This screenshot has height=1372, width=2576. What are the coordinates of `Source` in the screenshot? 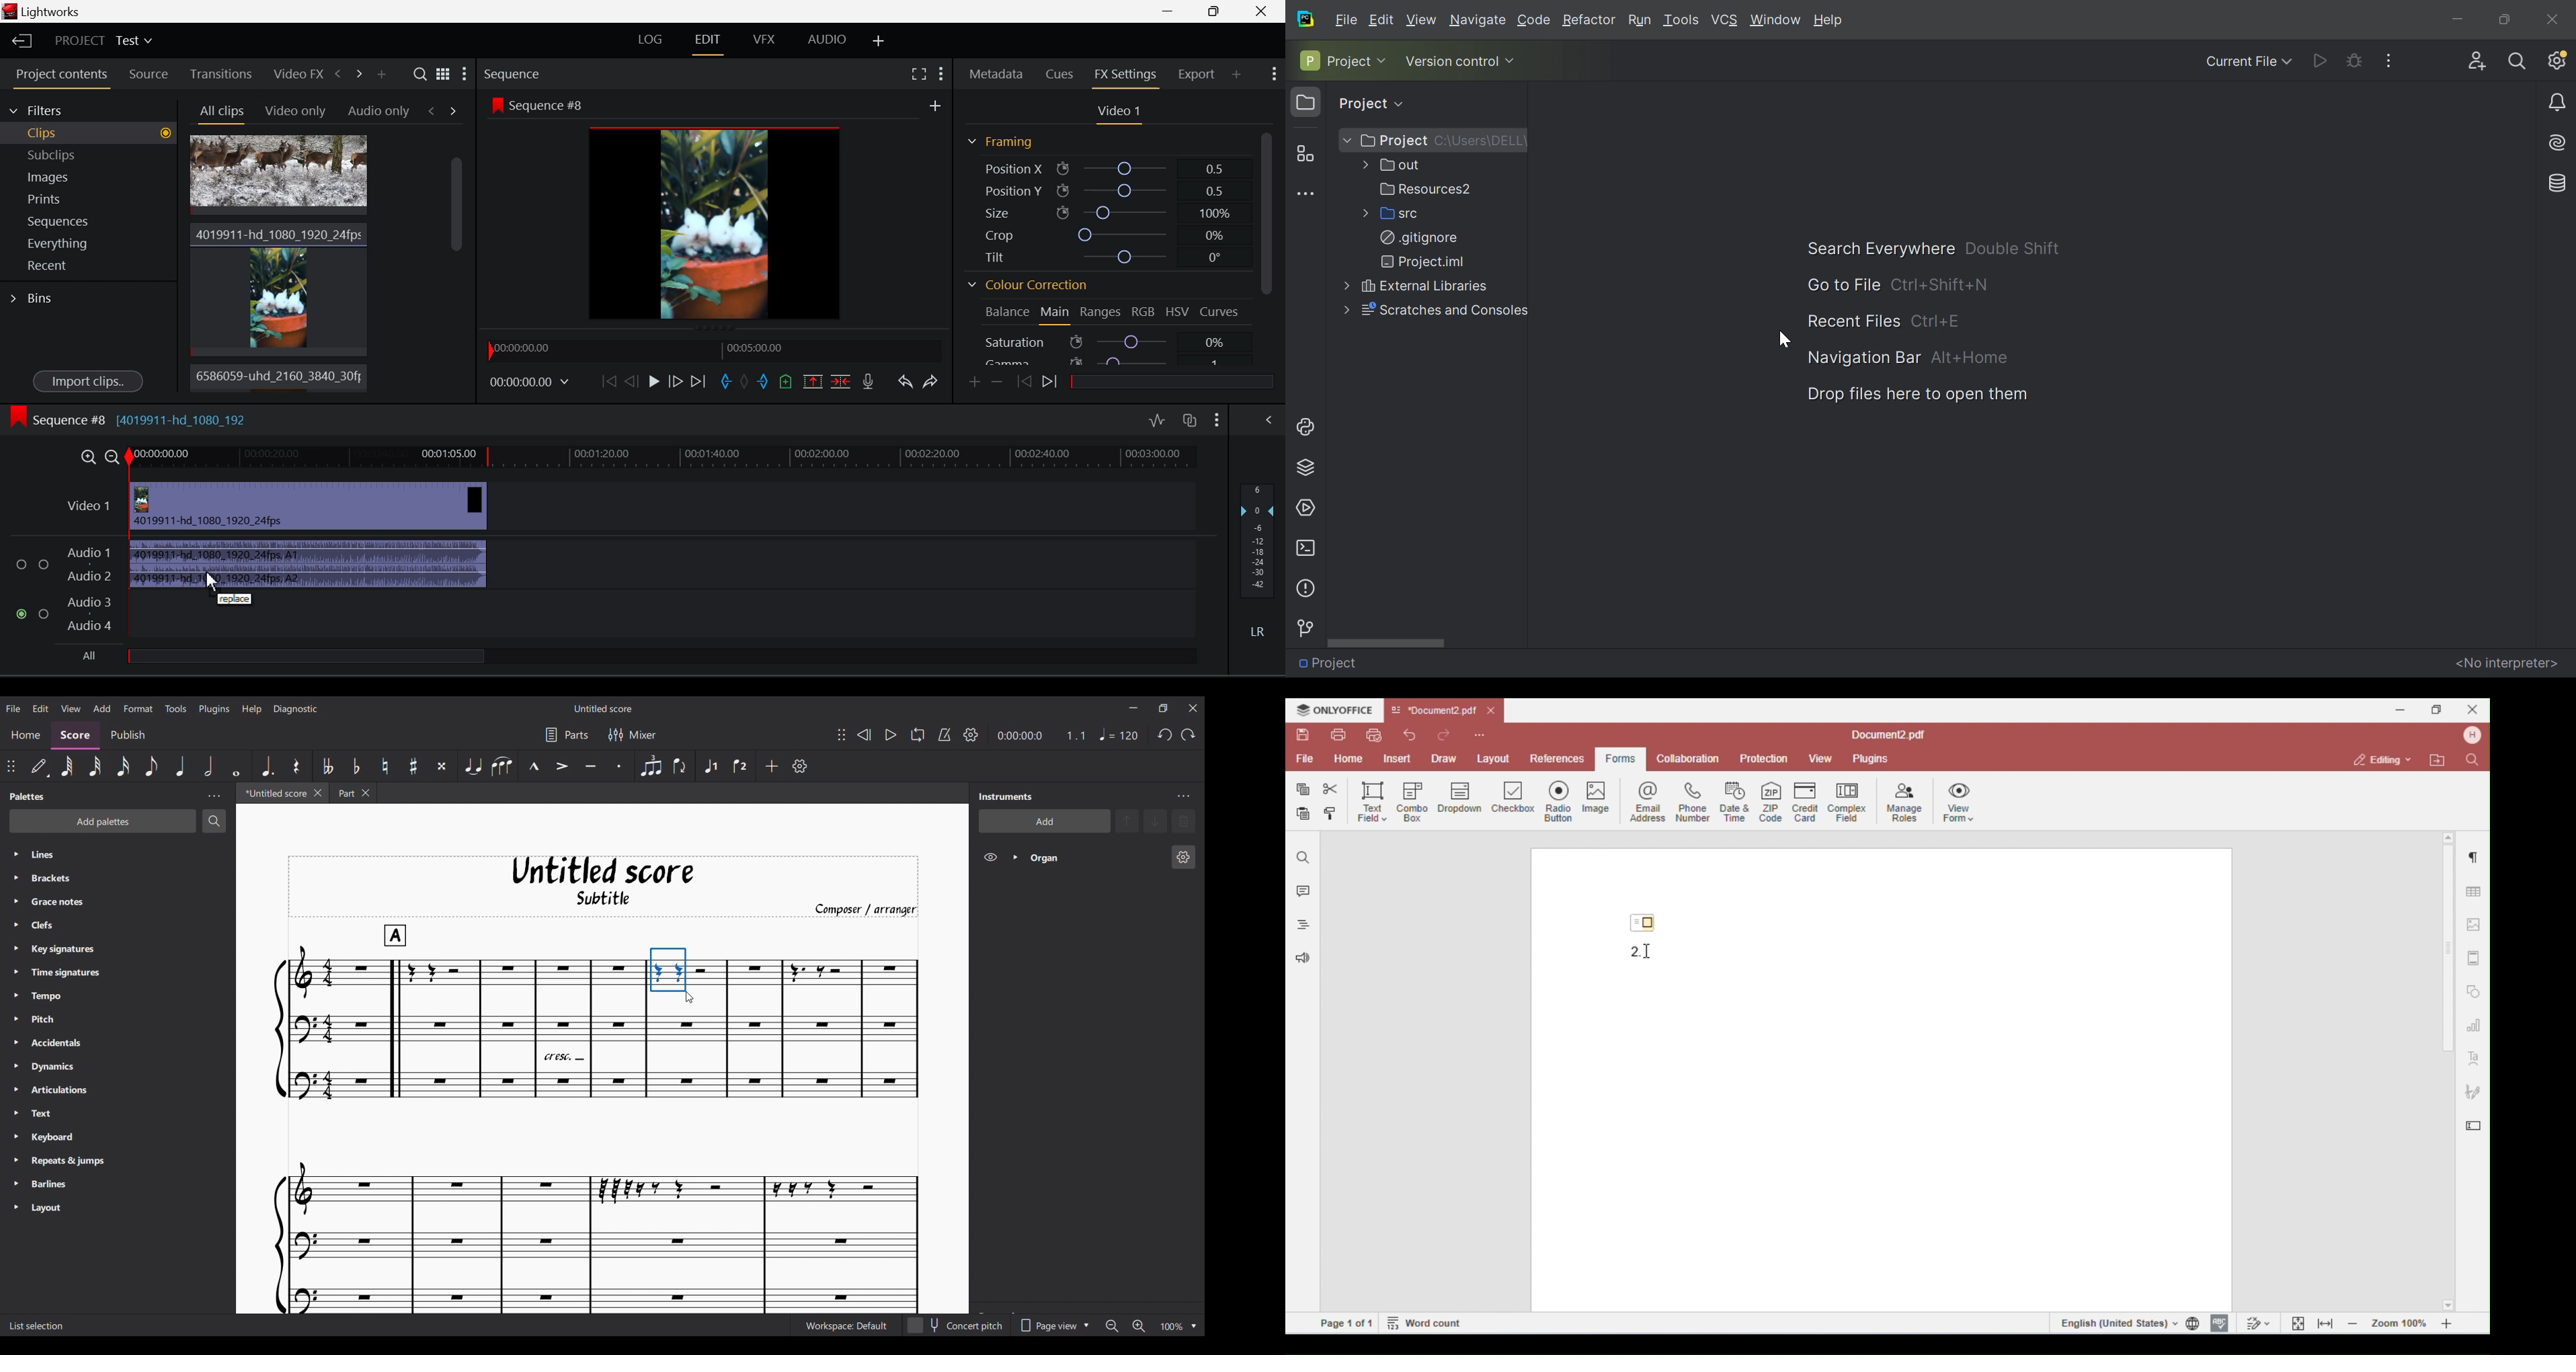 It's located at (149, 76).